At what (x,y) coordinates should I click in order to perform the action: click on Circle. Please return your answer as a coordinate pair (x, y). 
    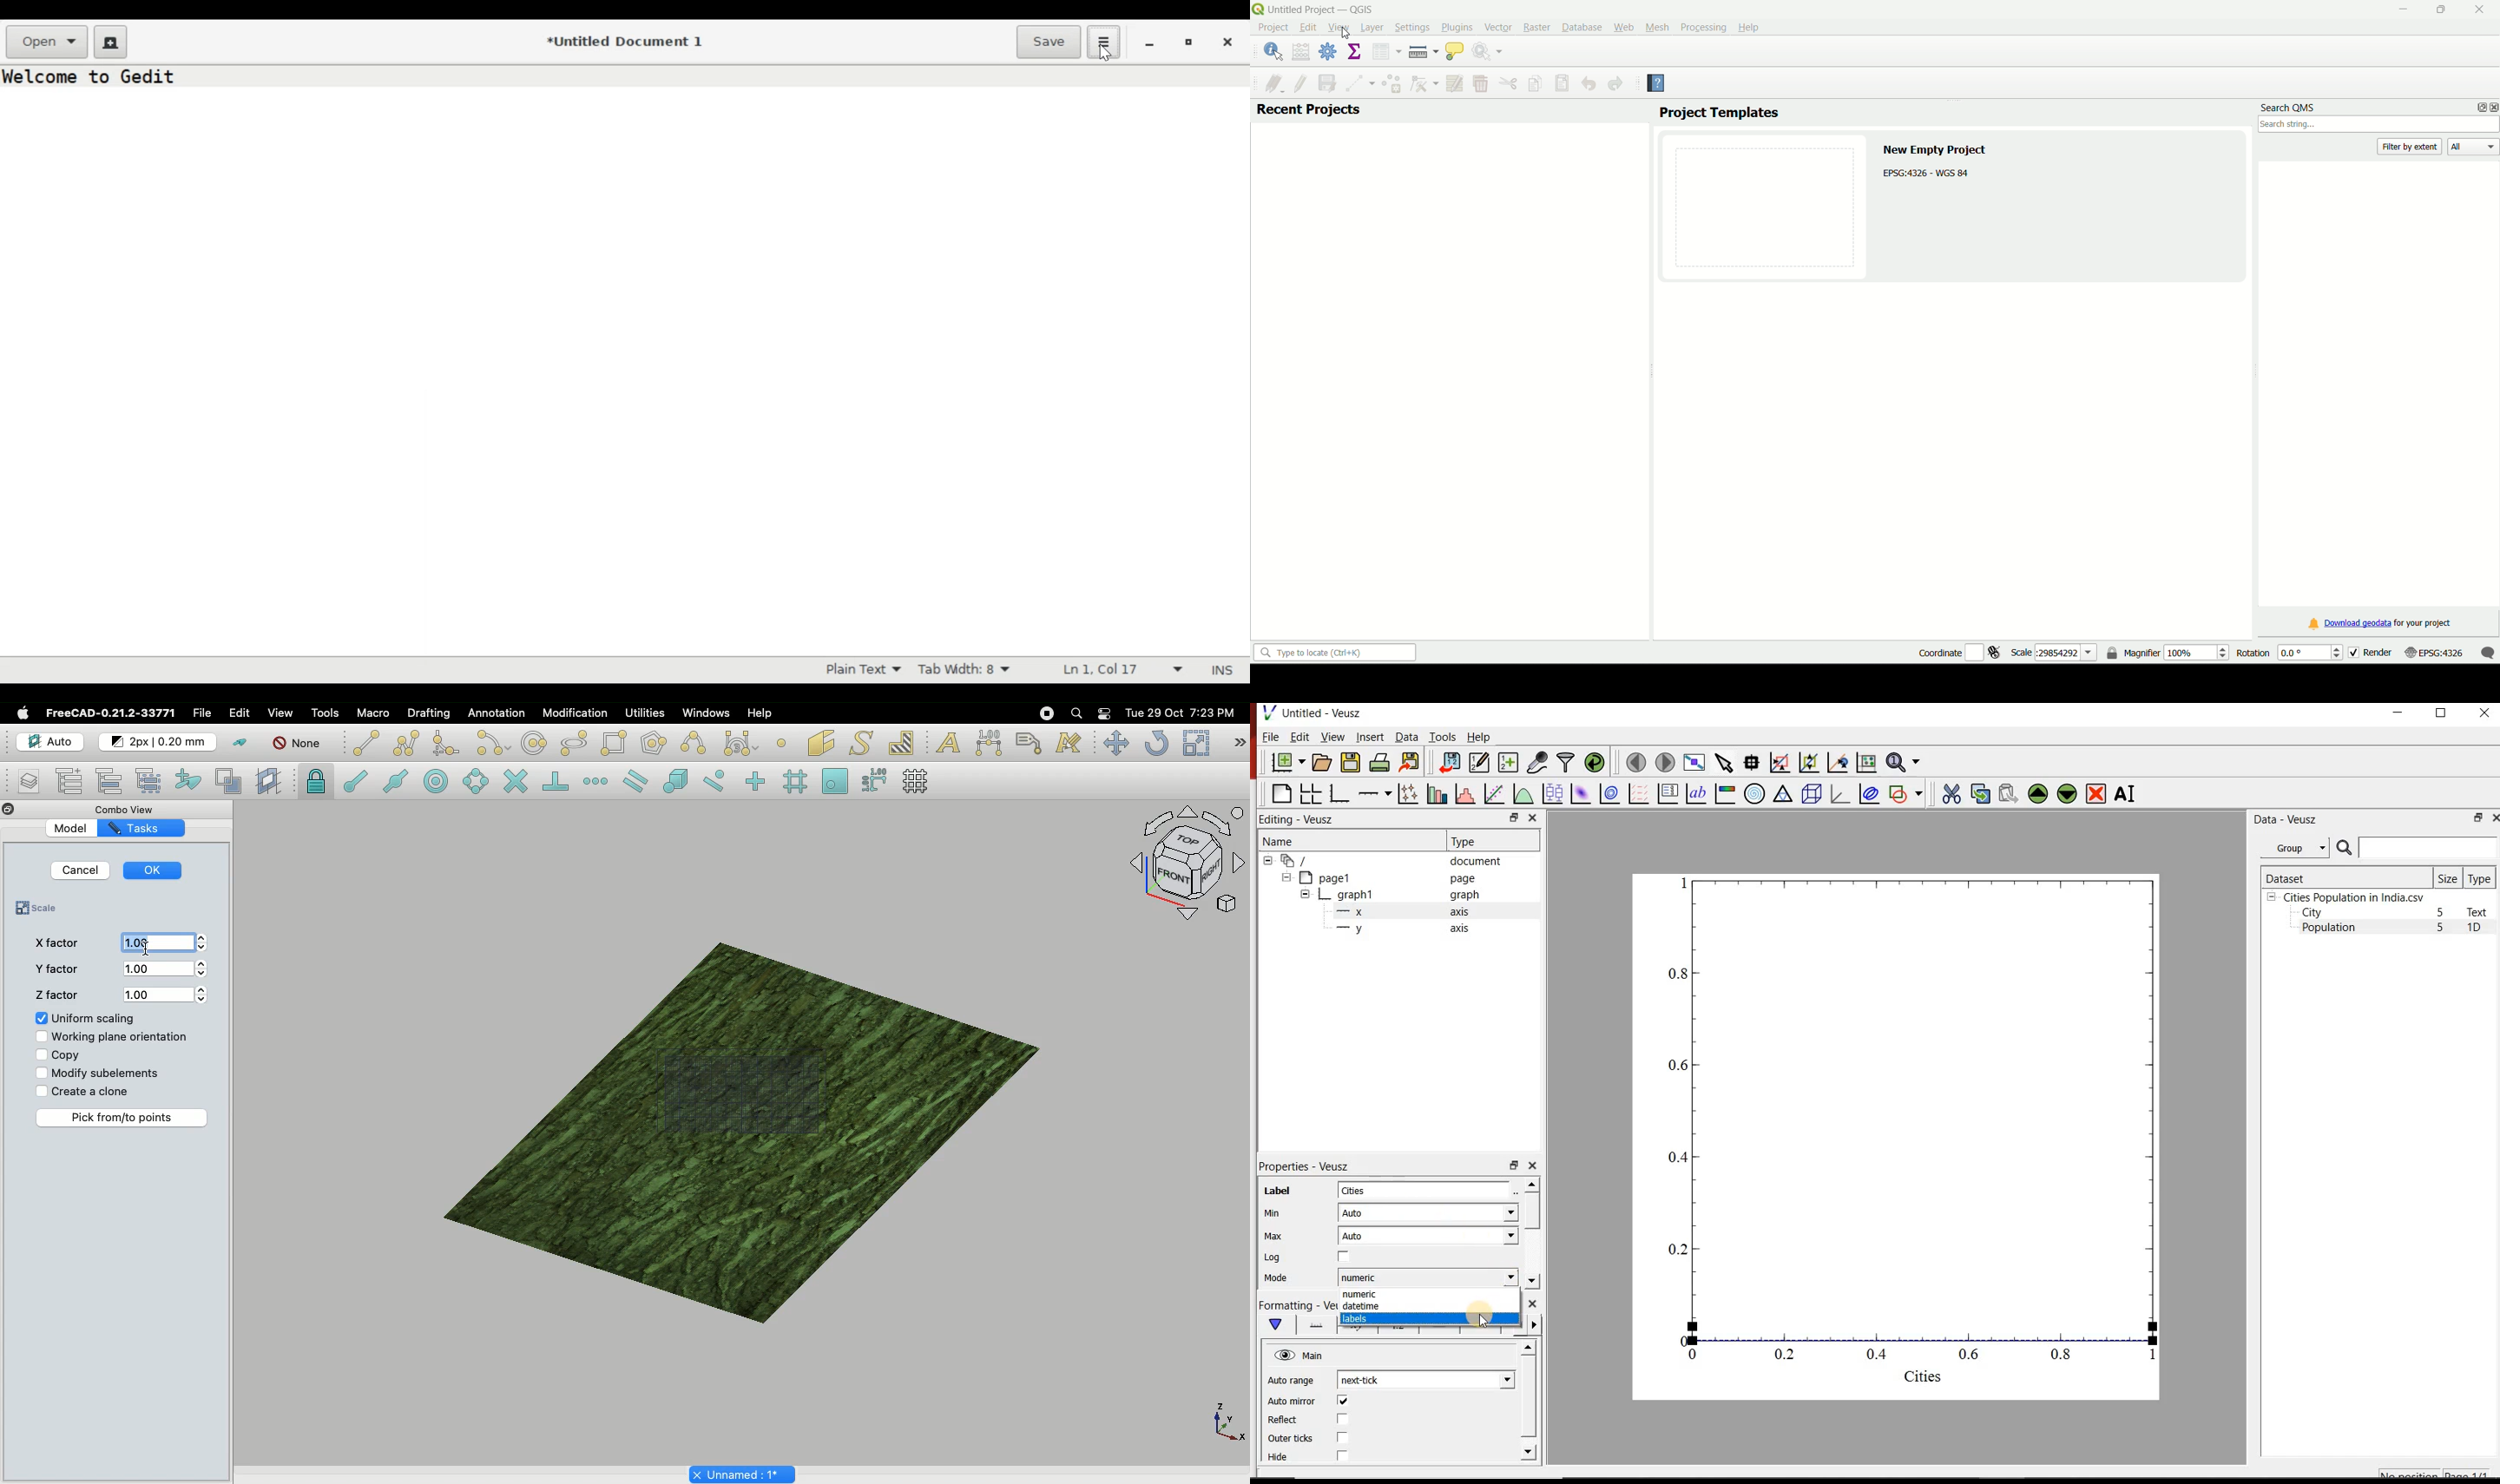
    Looking at the image, I should click on (534, 743).